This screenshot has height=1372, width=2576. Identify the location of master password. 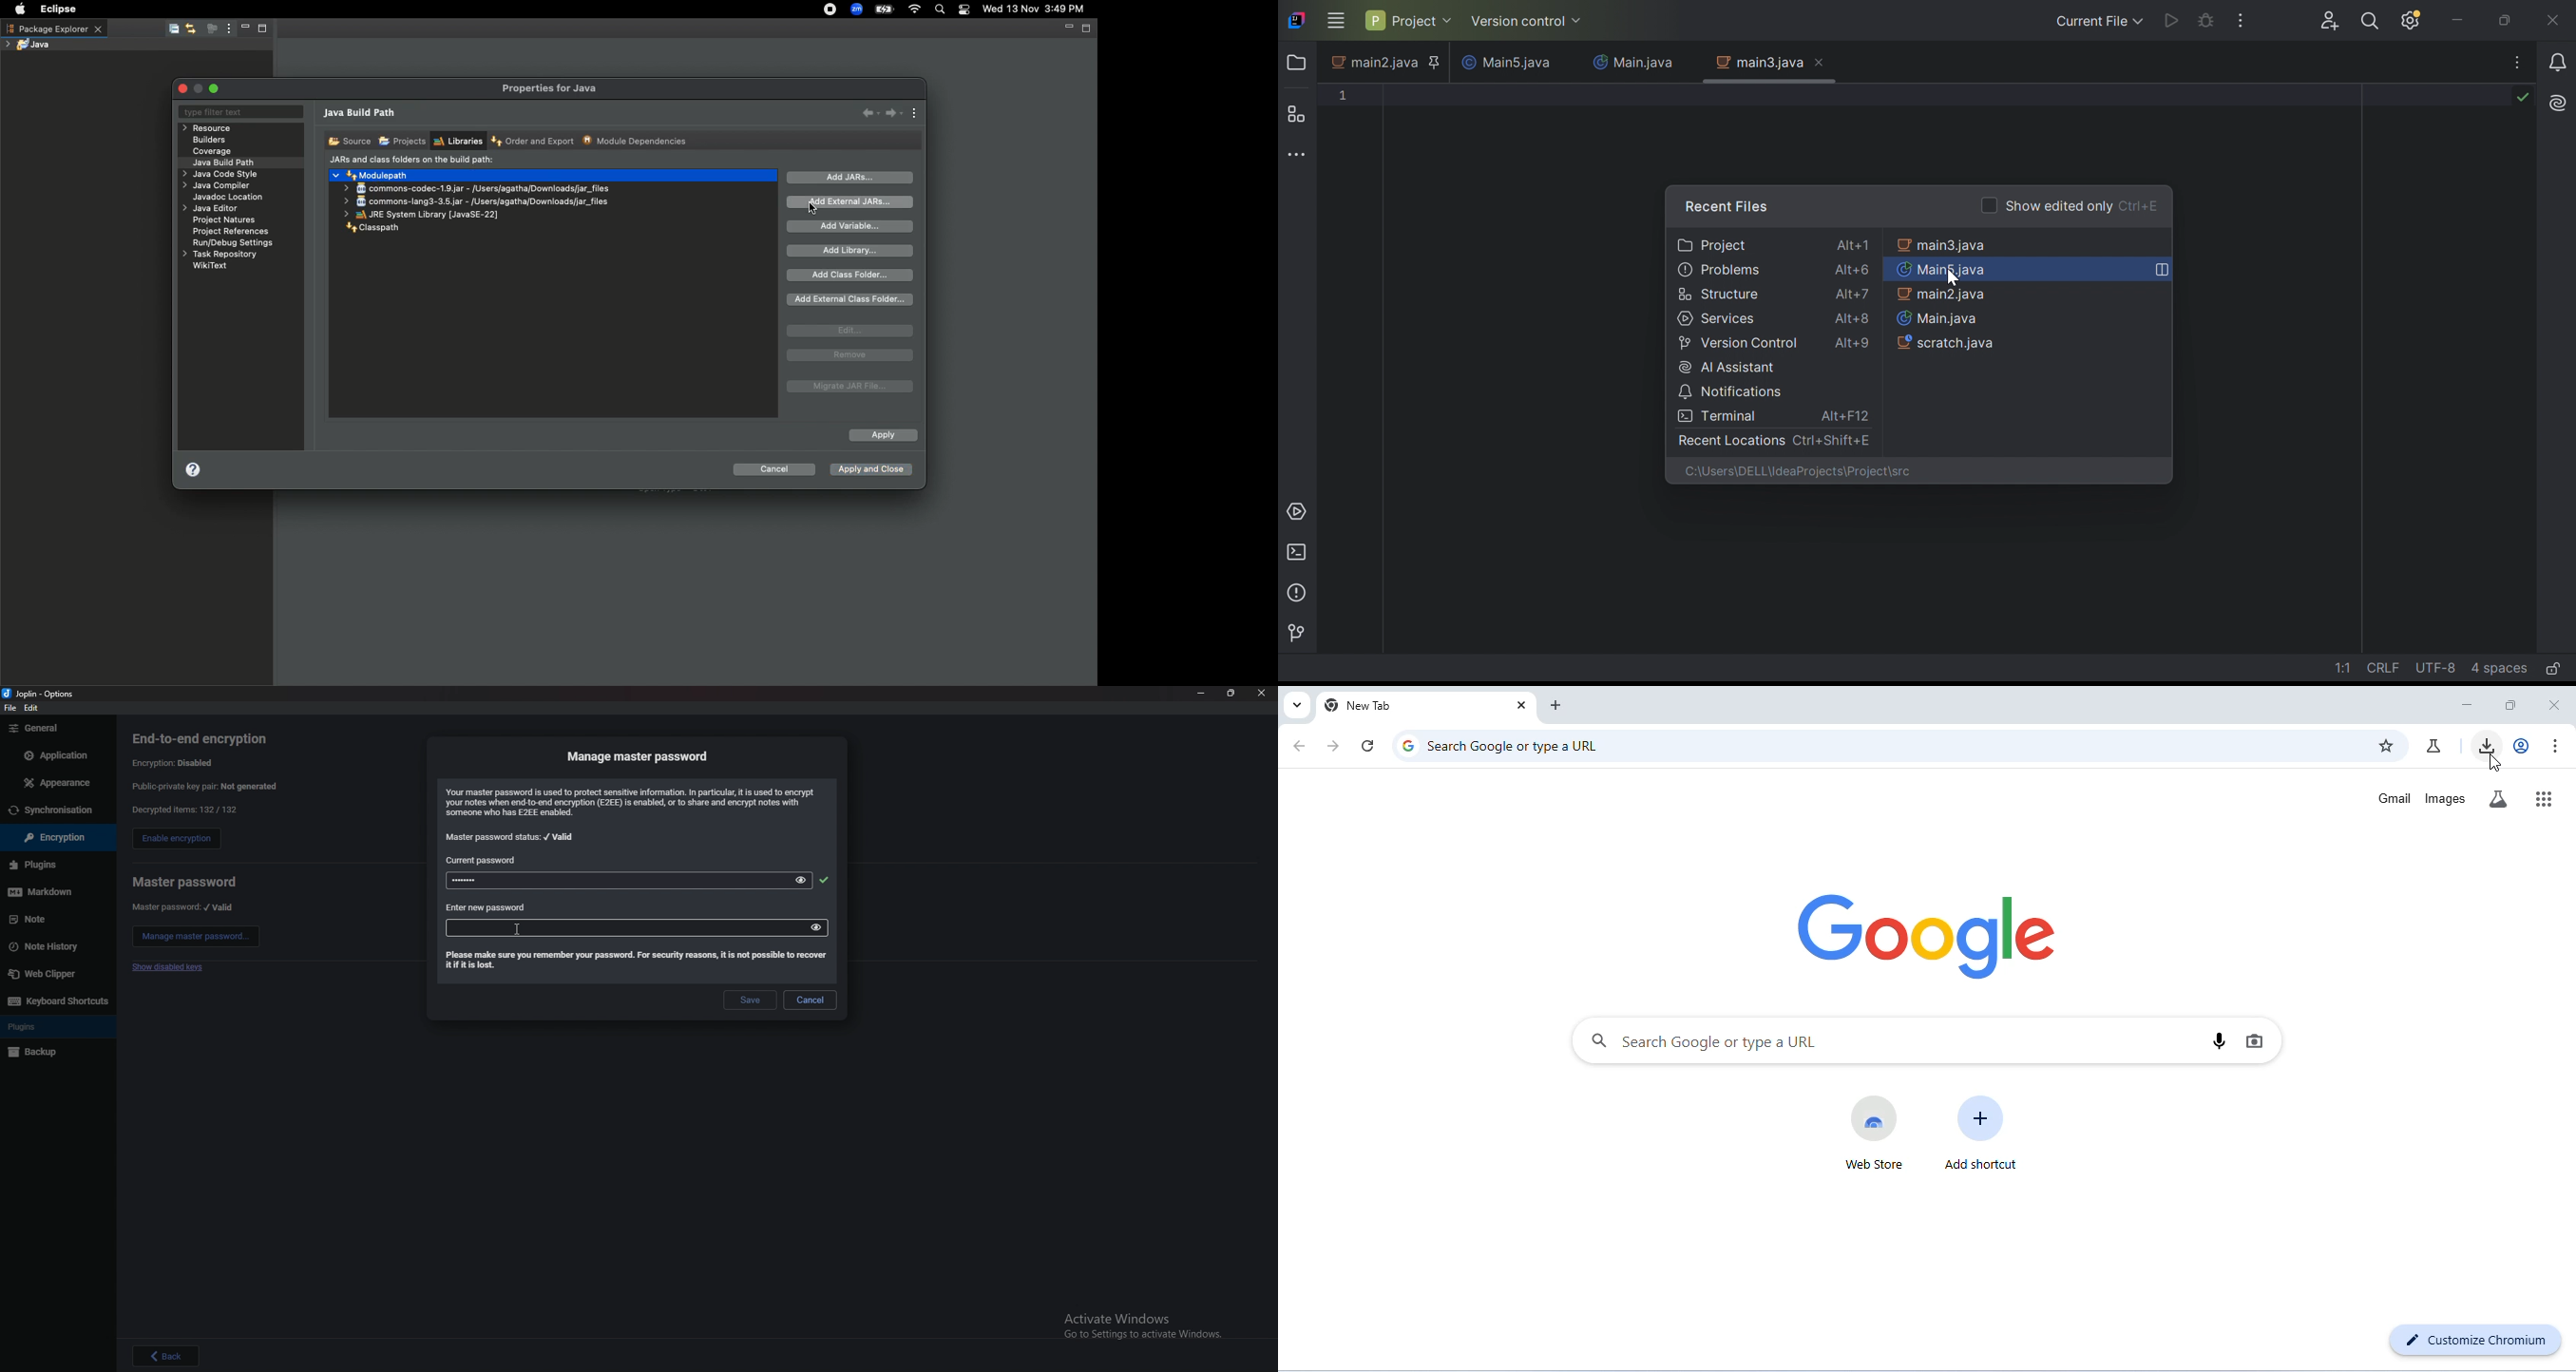
(184, 882).